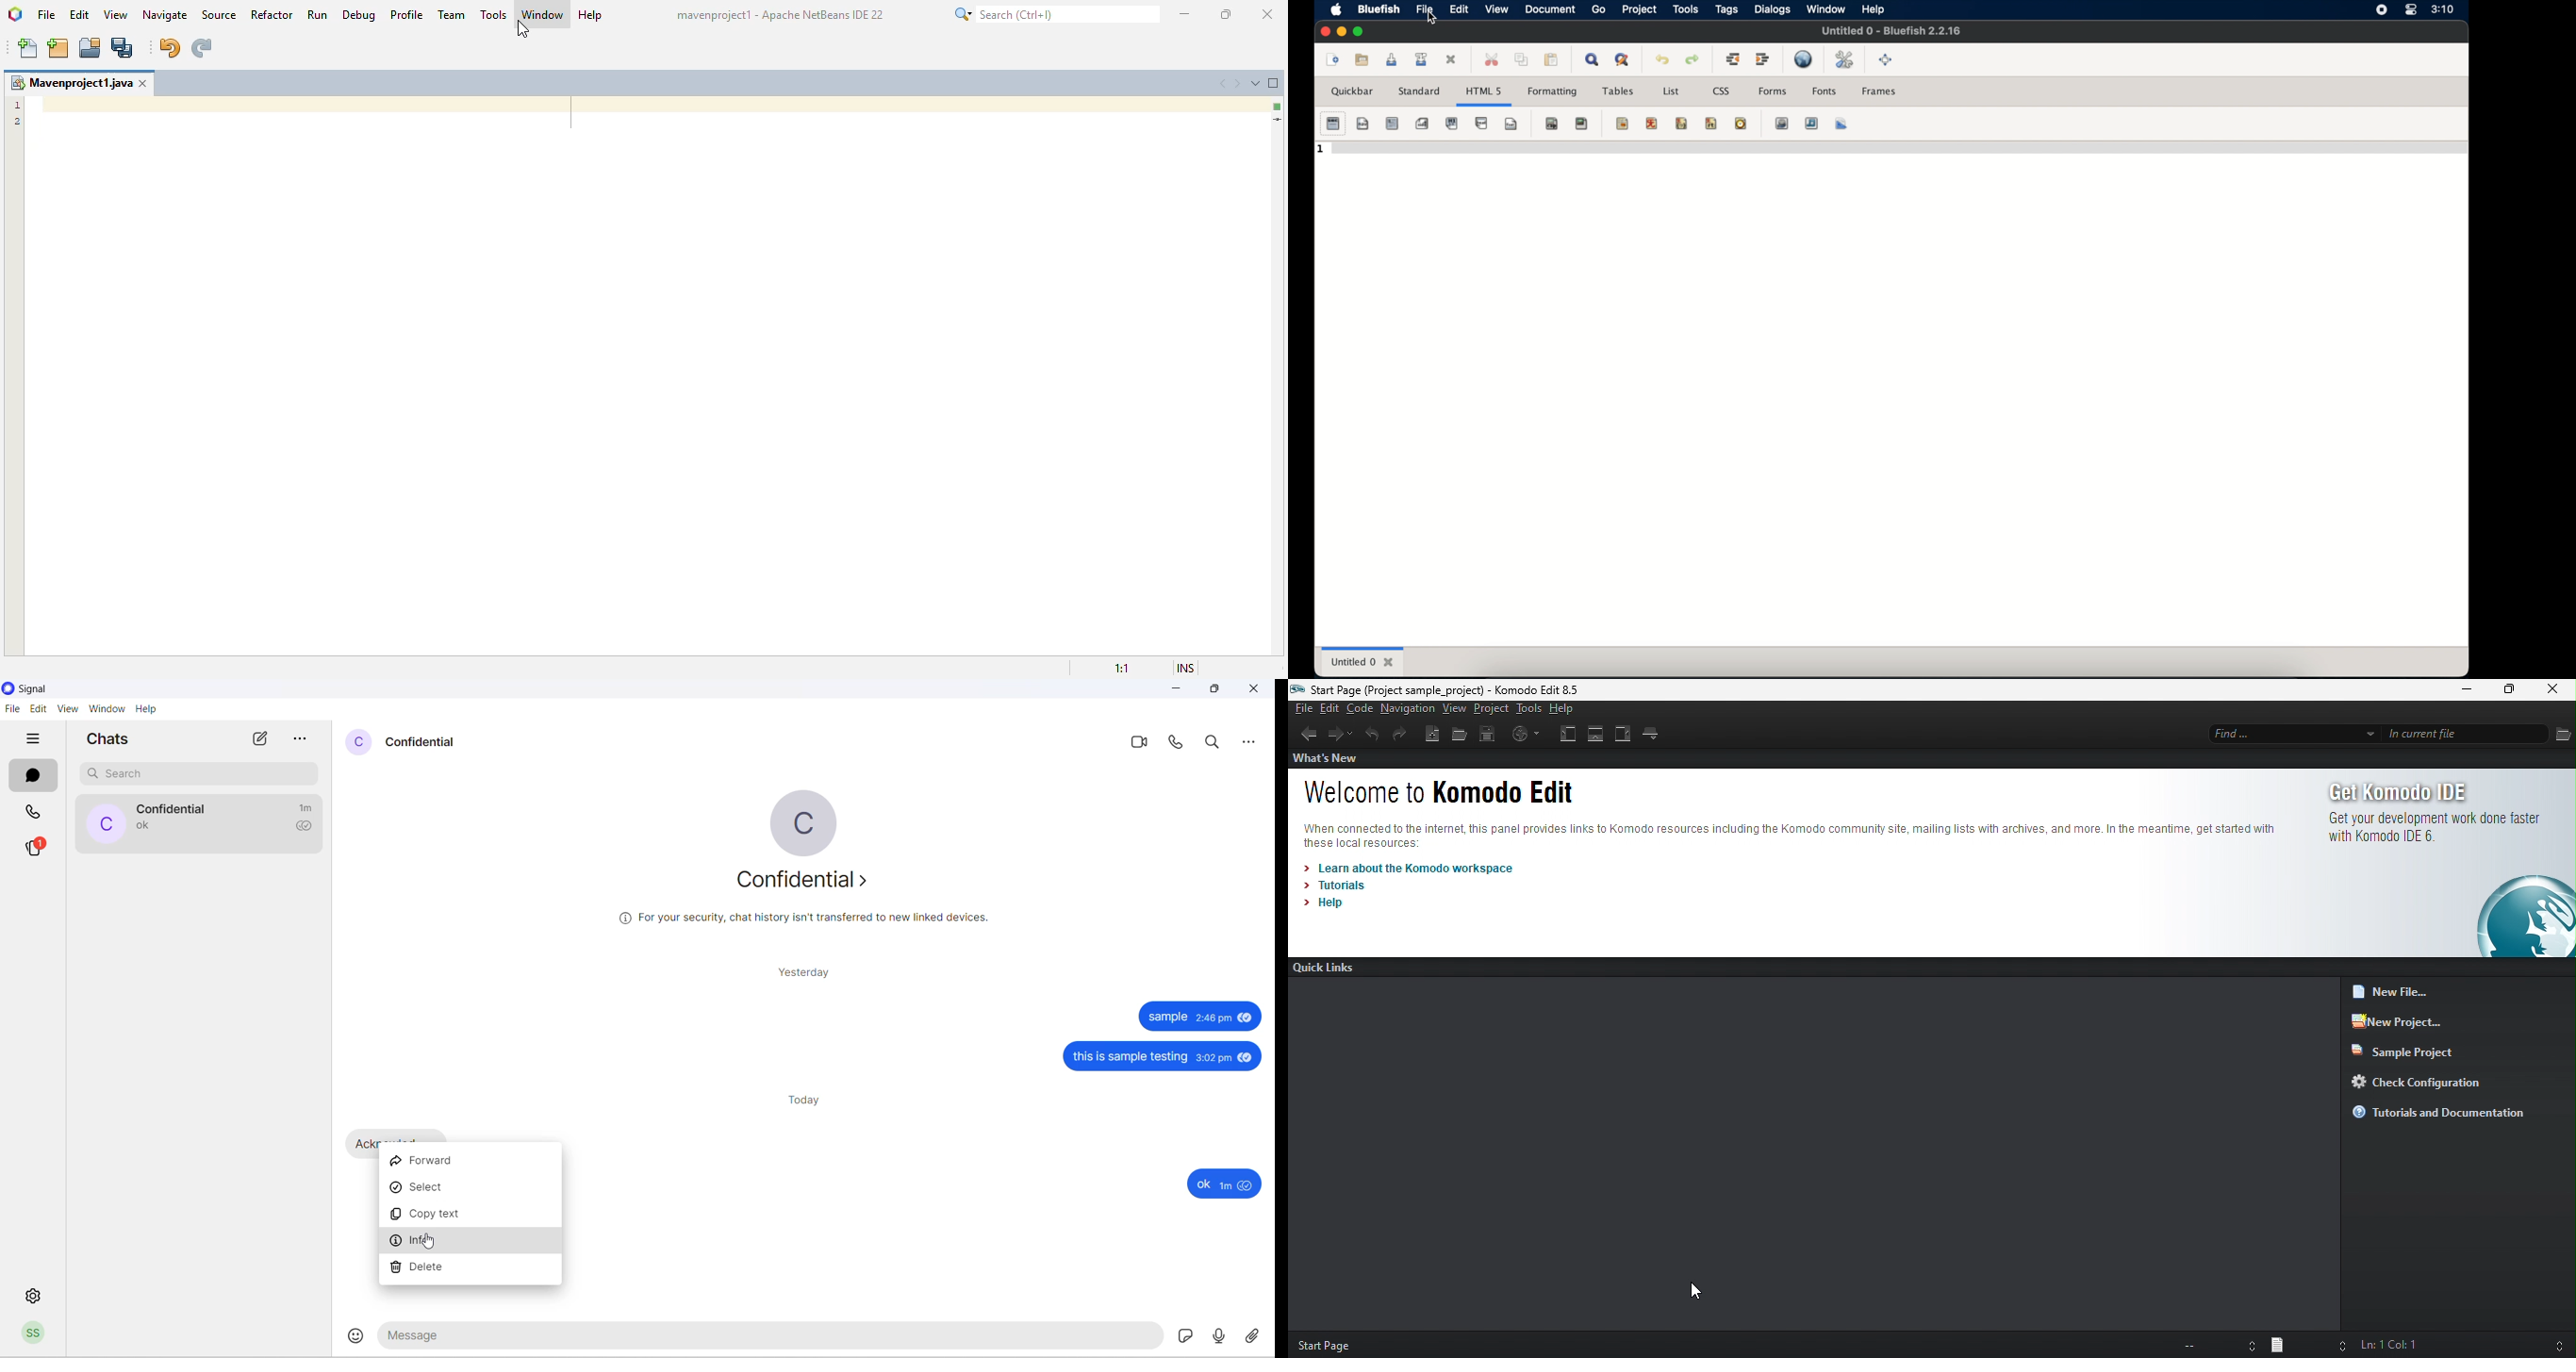 The image size is (2576, 1372). What do you see at coordinates (1257, 742) in the screenshot?
I see `more options` at bounding box center [1257, 742].